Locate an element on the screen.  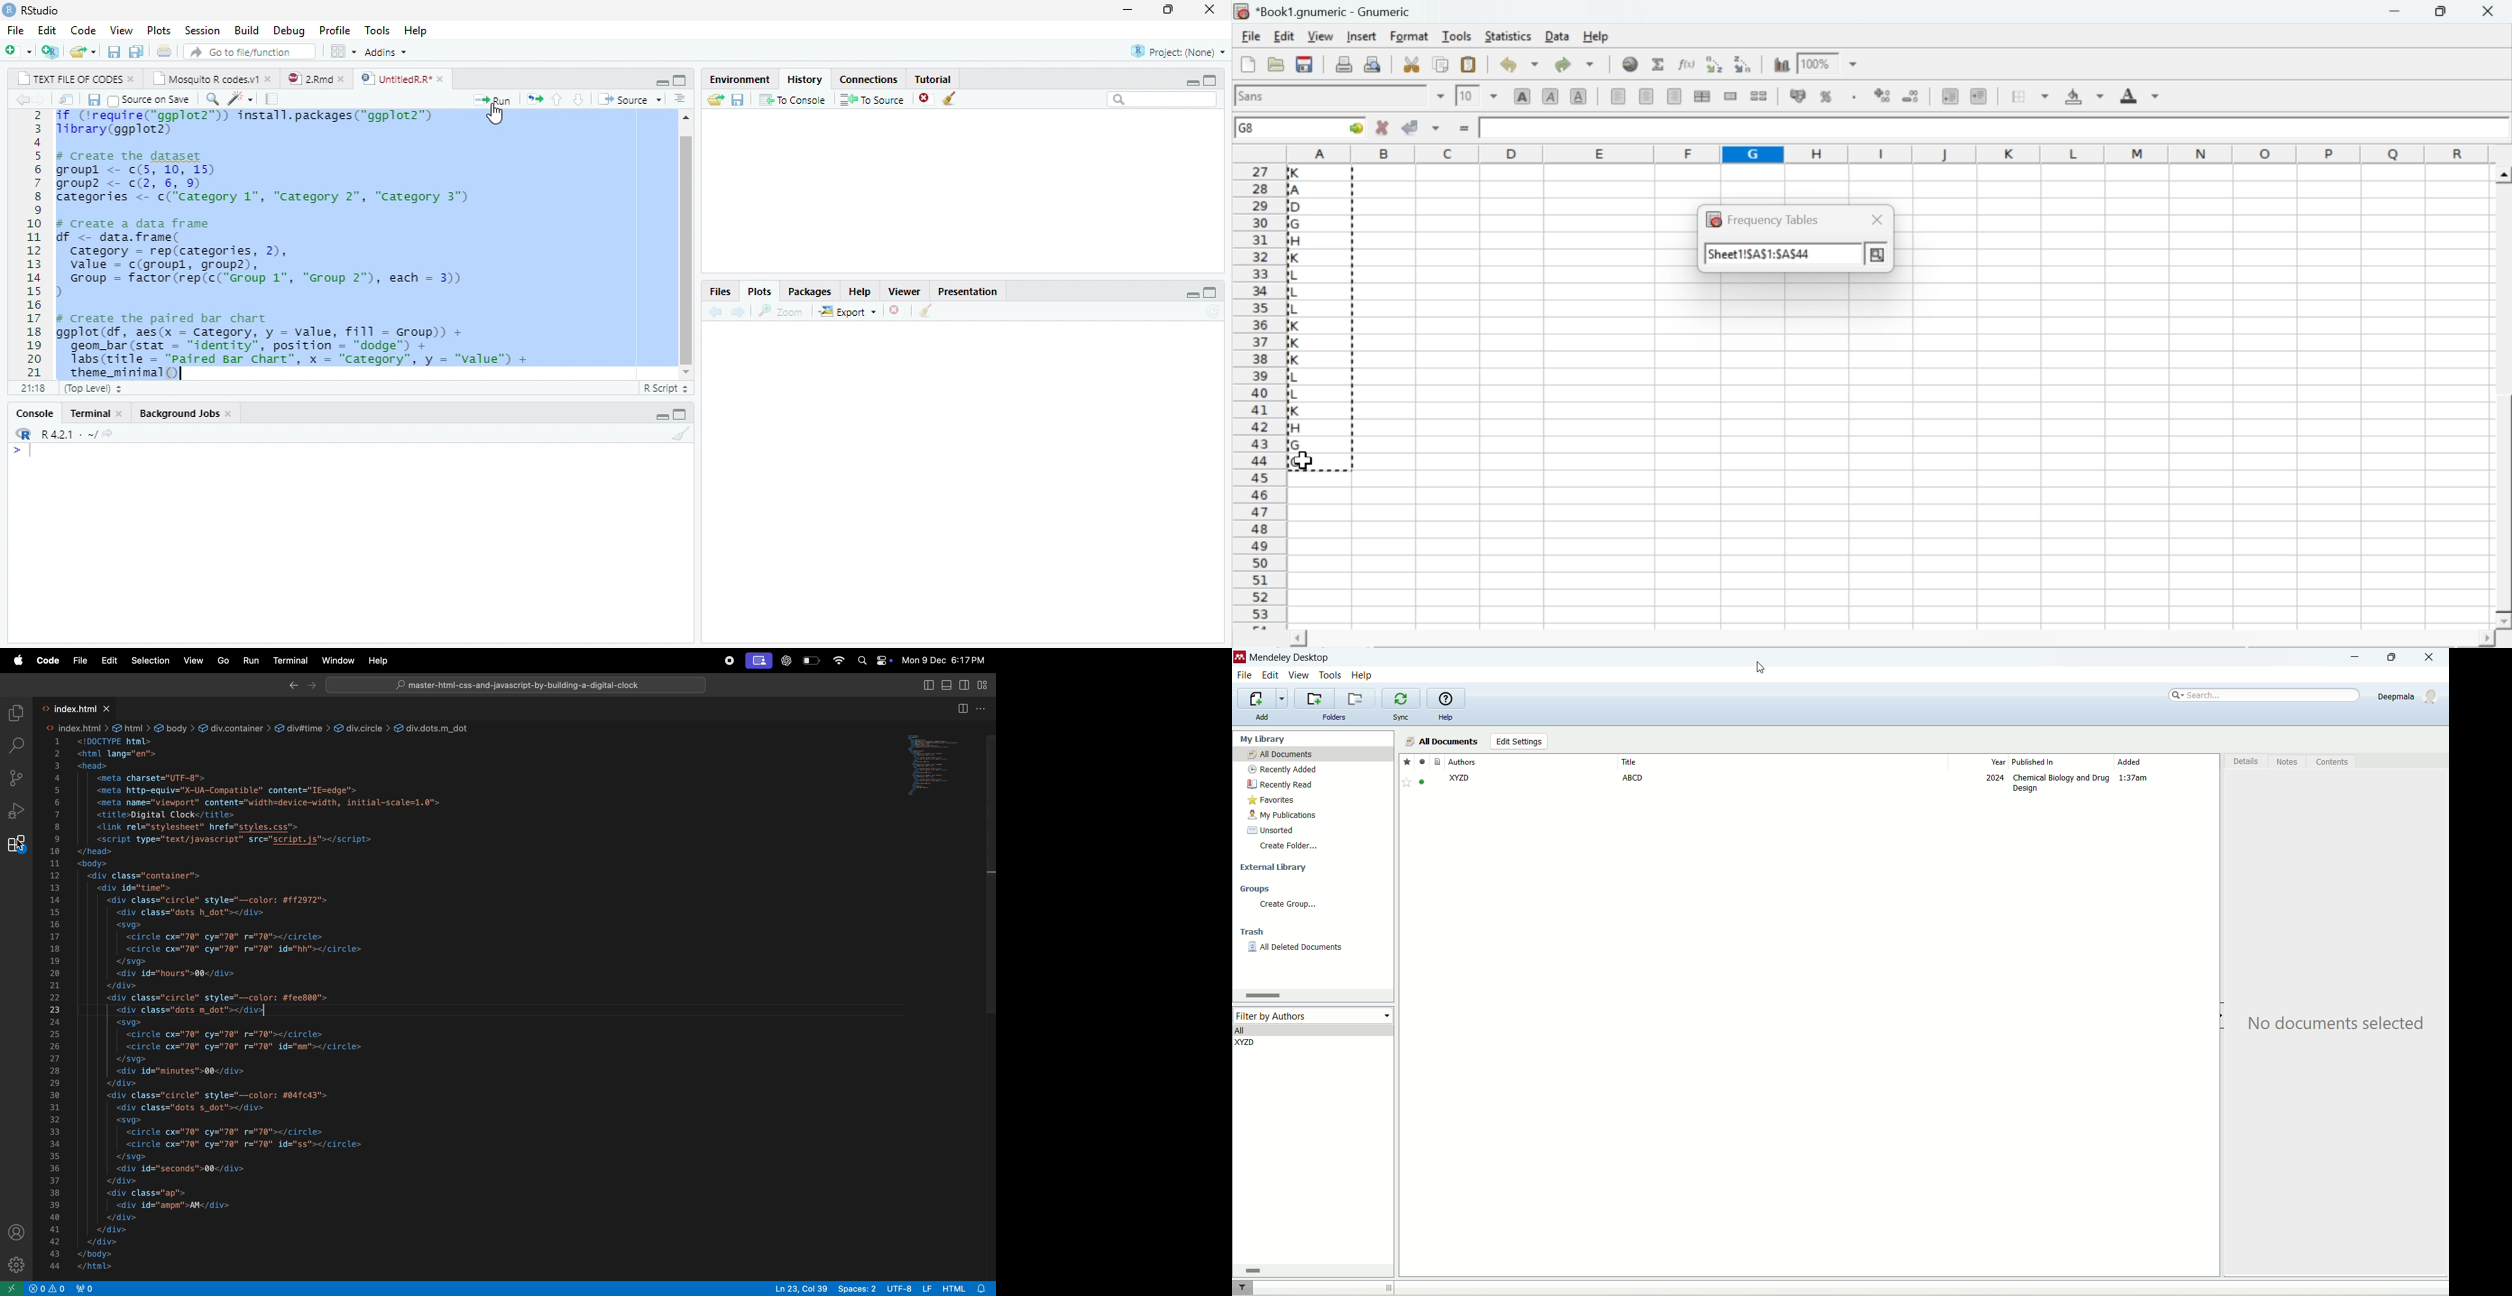
share icon is located at coordinates (110, 433).